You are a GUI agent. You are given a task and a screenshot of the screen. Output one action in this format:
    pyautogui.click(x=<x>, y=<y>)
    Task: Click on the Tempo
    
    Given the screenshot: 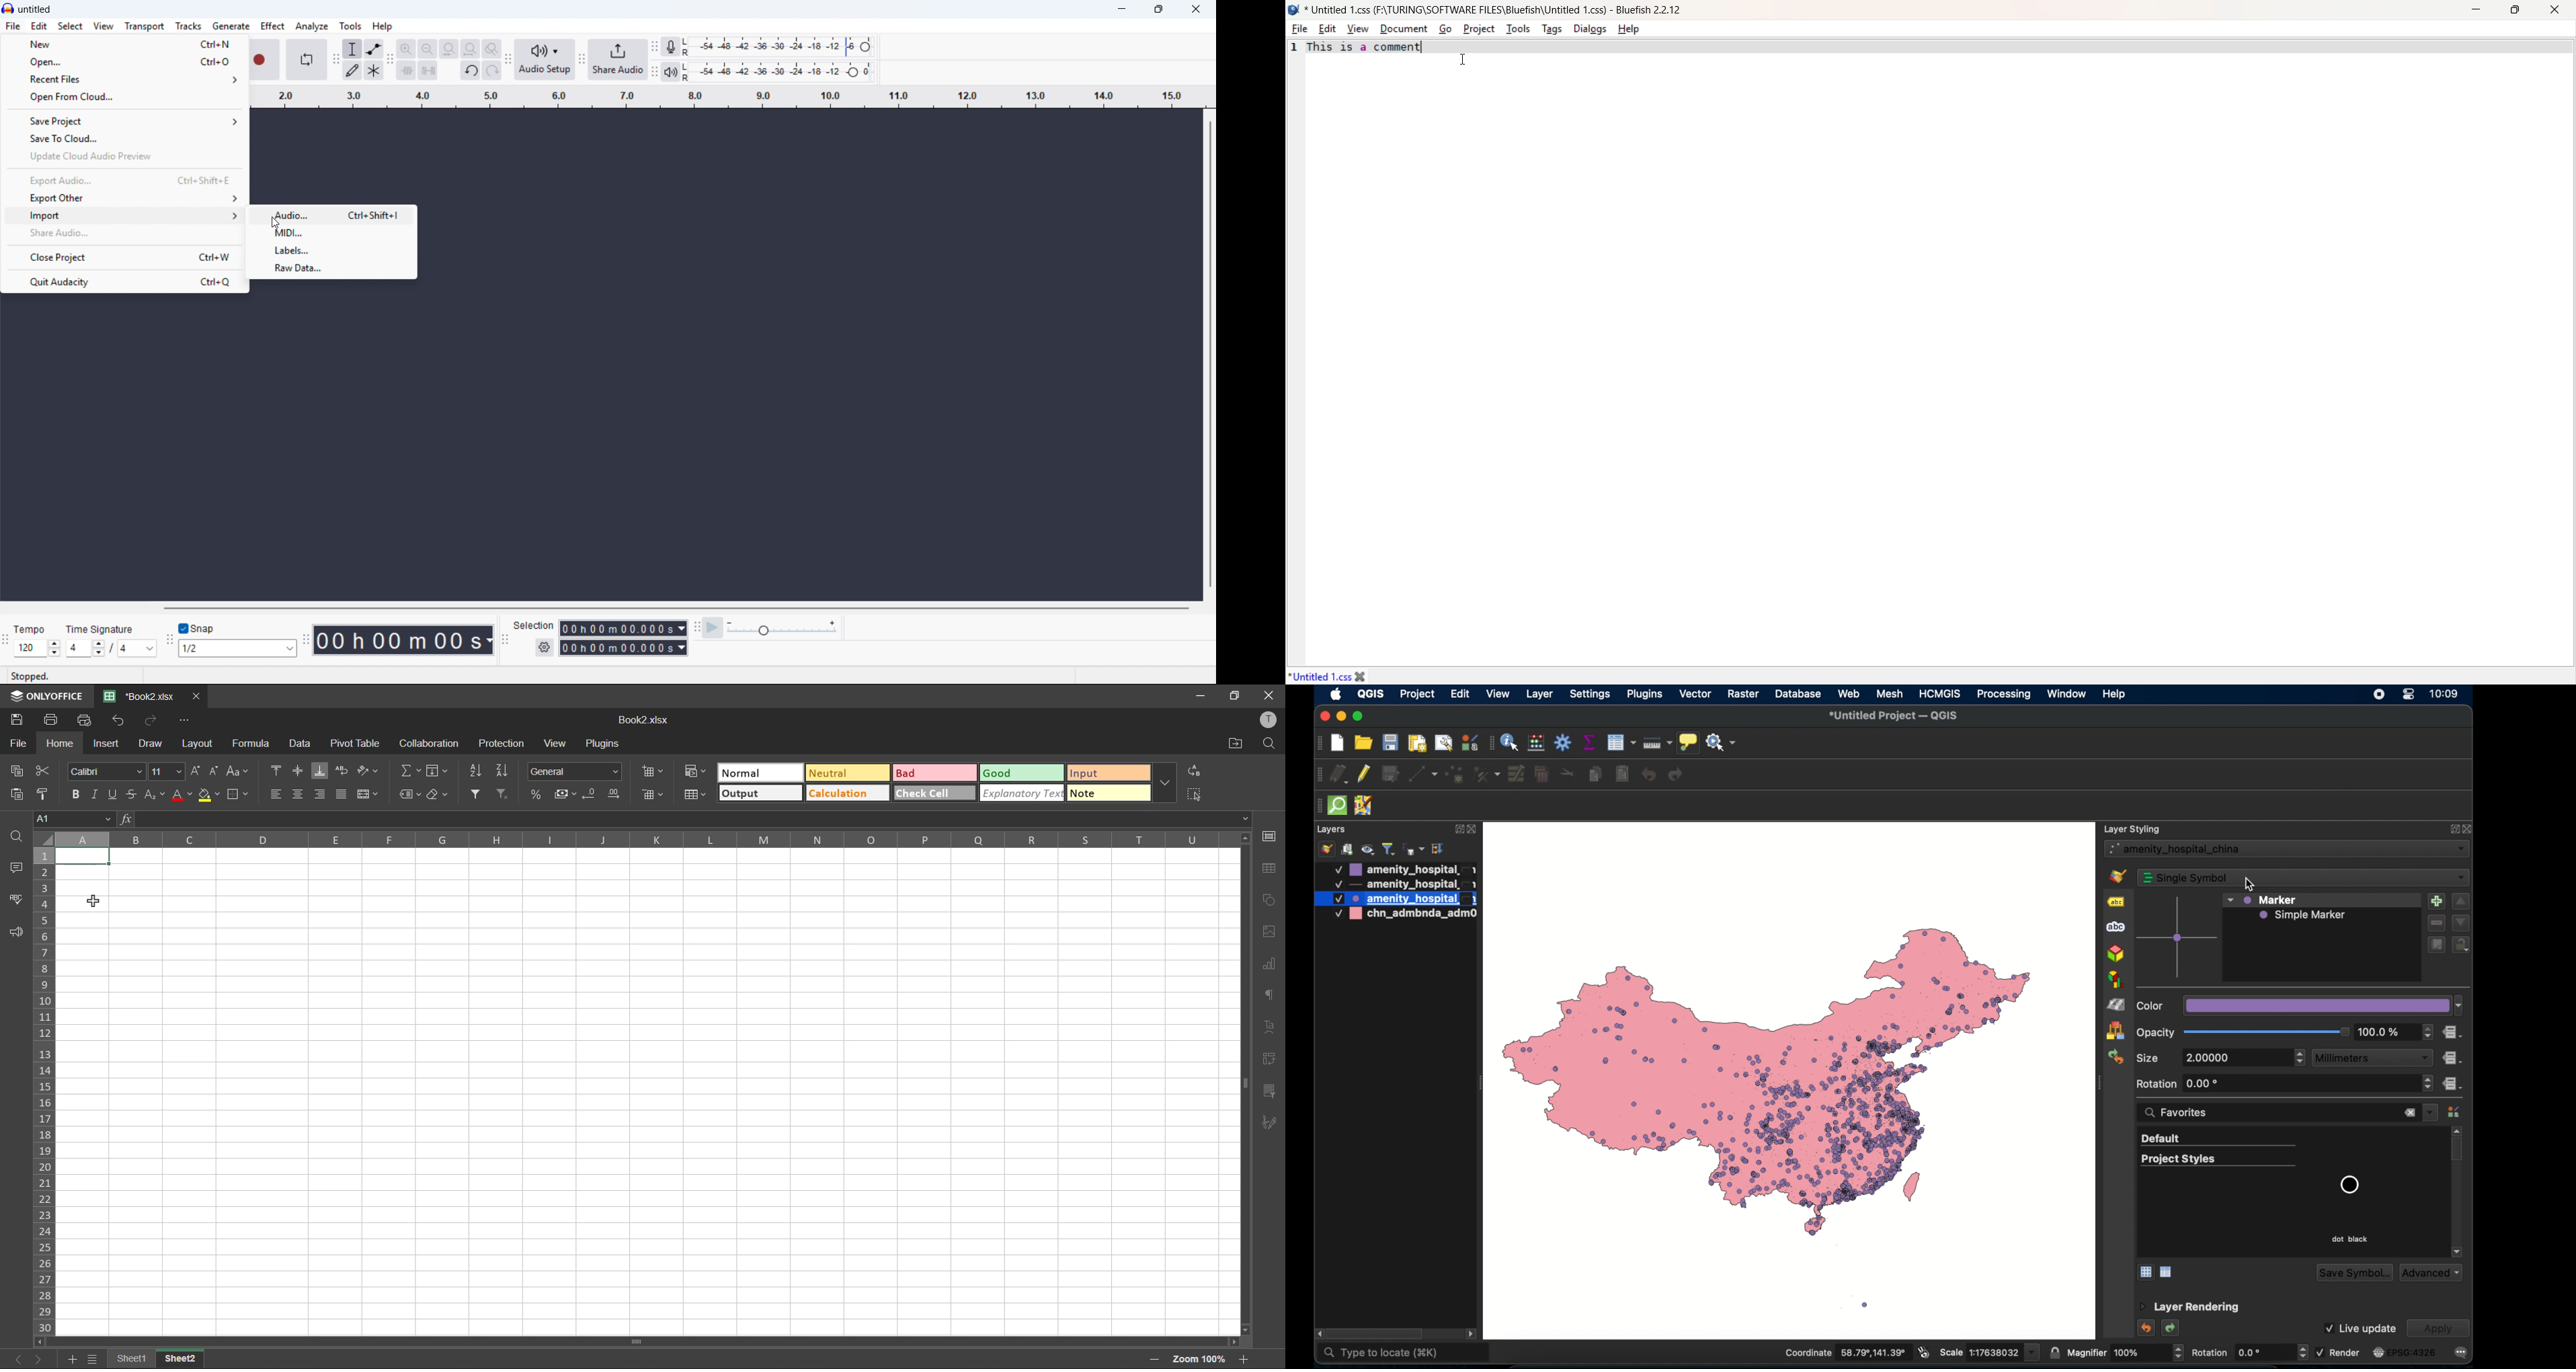 What is the action you would take?
    pyautogui.click(x=33, y=630)
    